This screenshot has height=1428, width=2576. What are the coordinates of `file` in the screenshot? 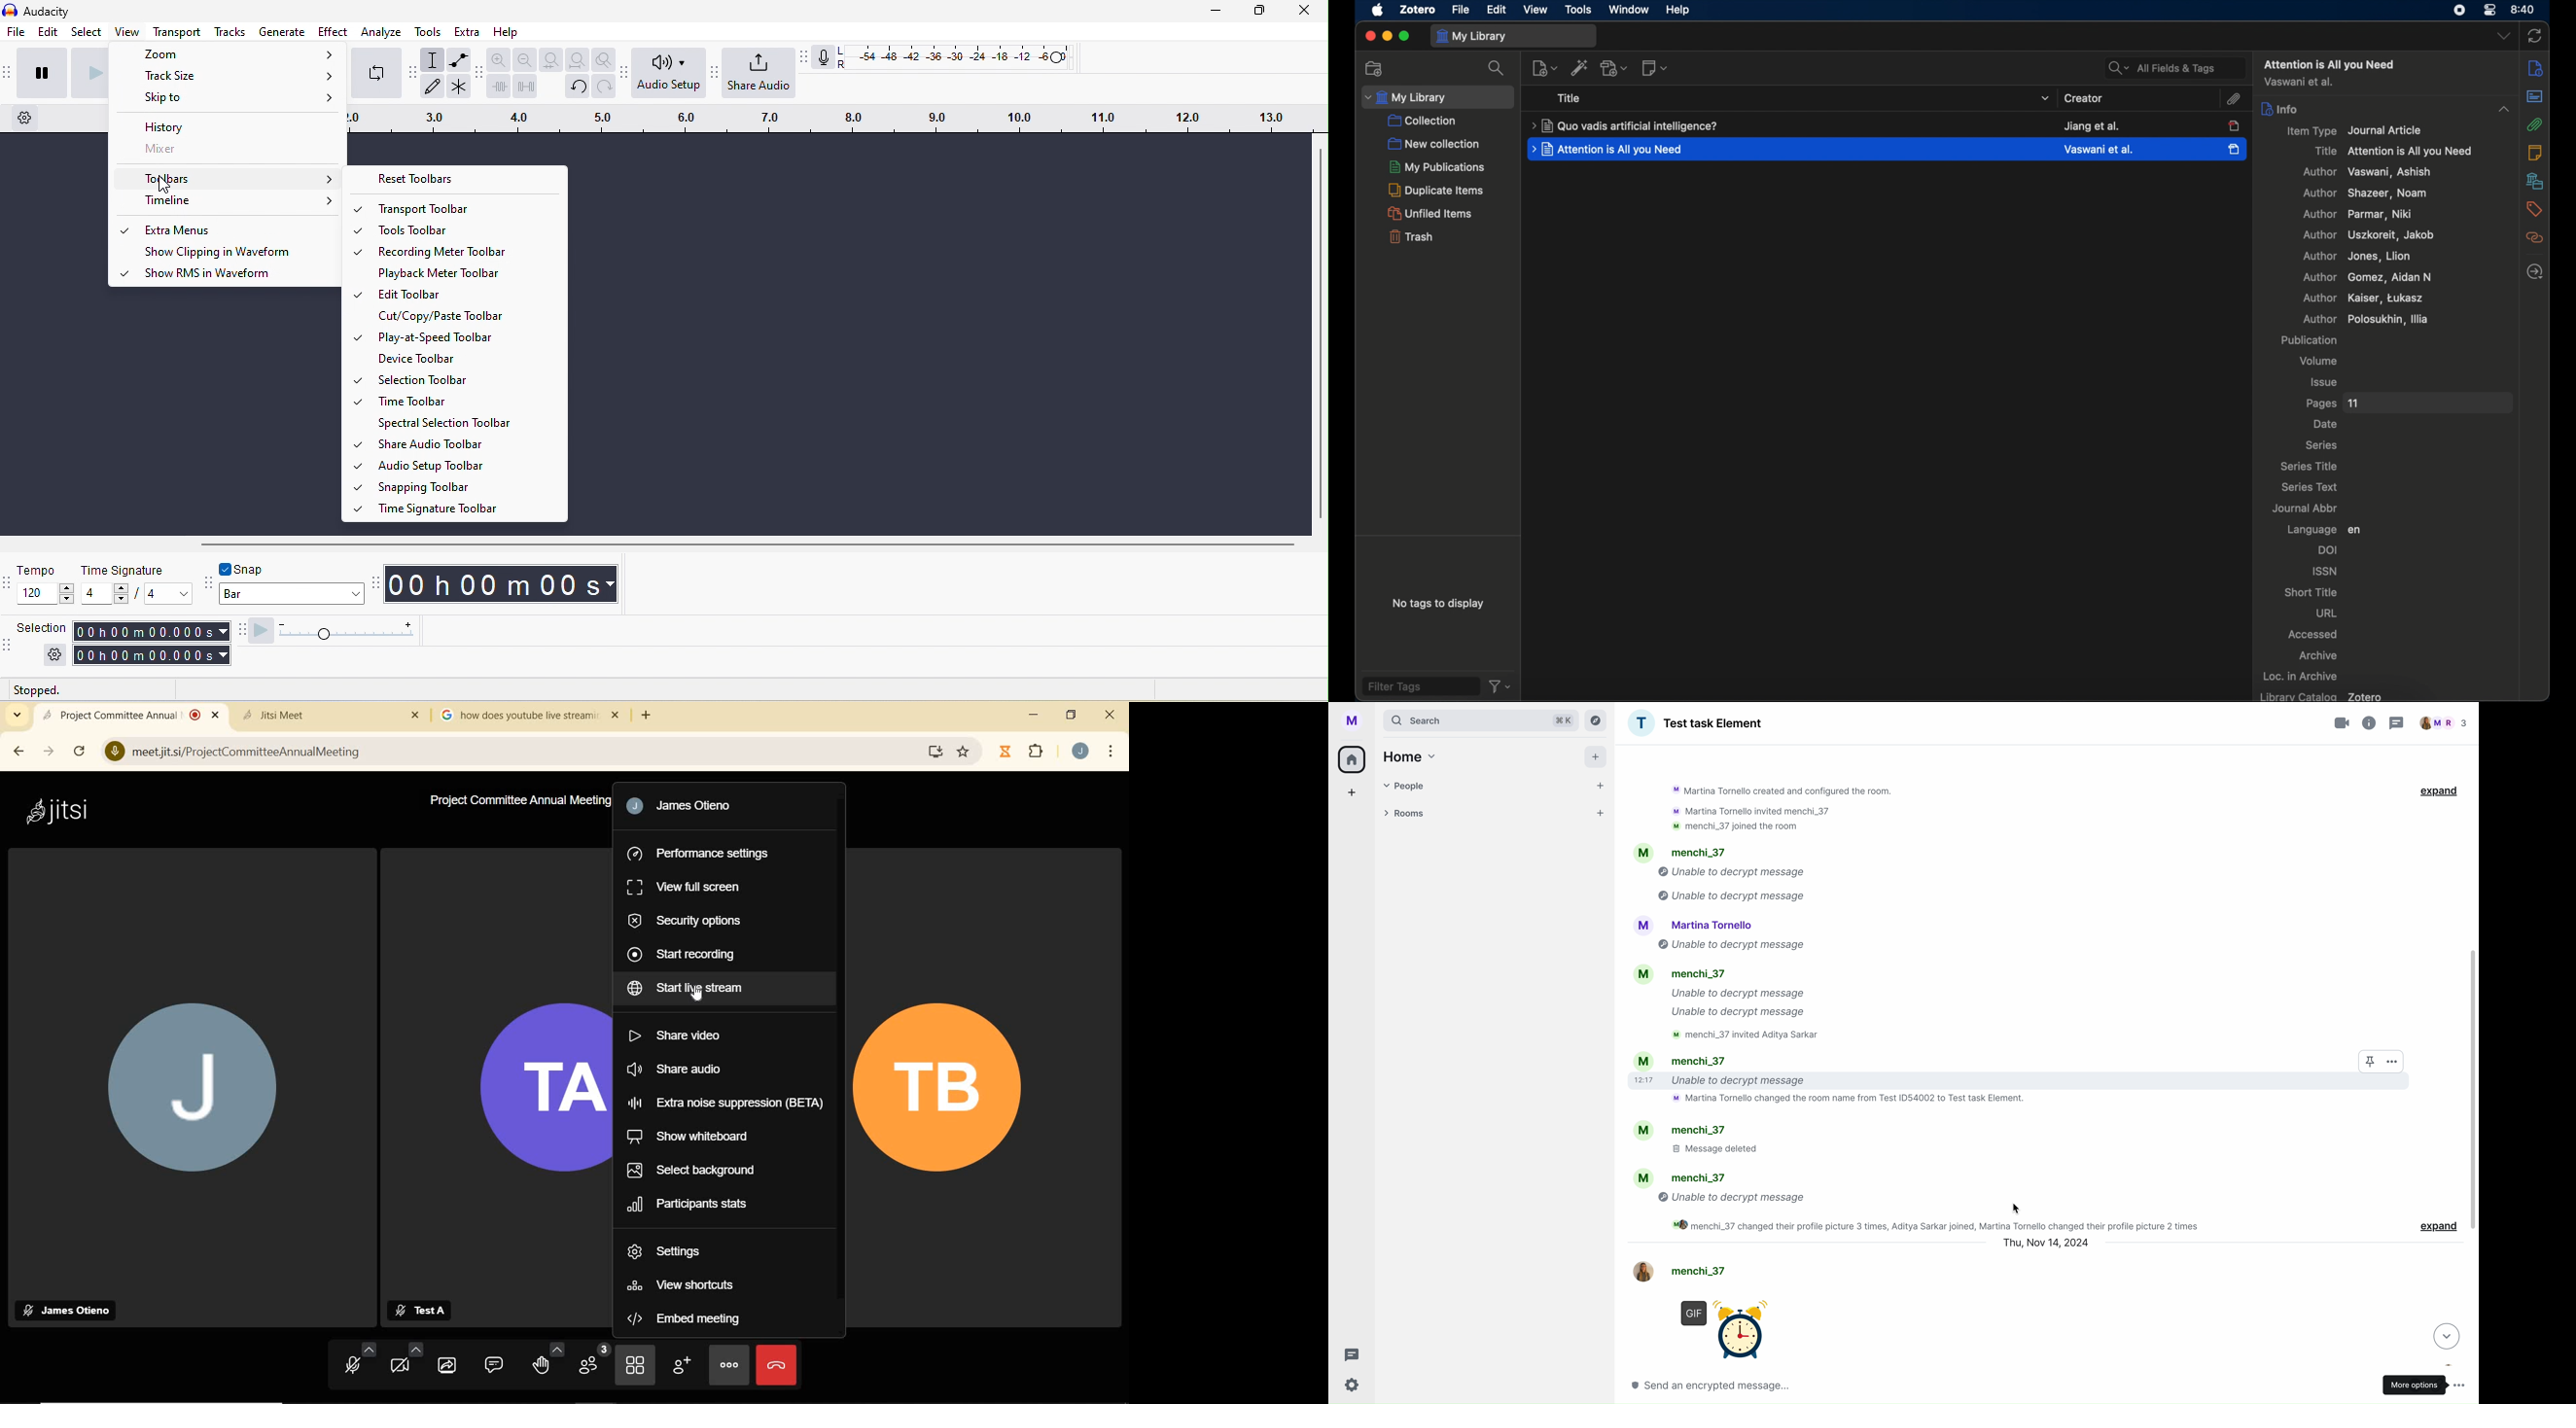 It's located at (1460, 9).